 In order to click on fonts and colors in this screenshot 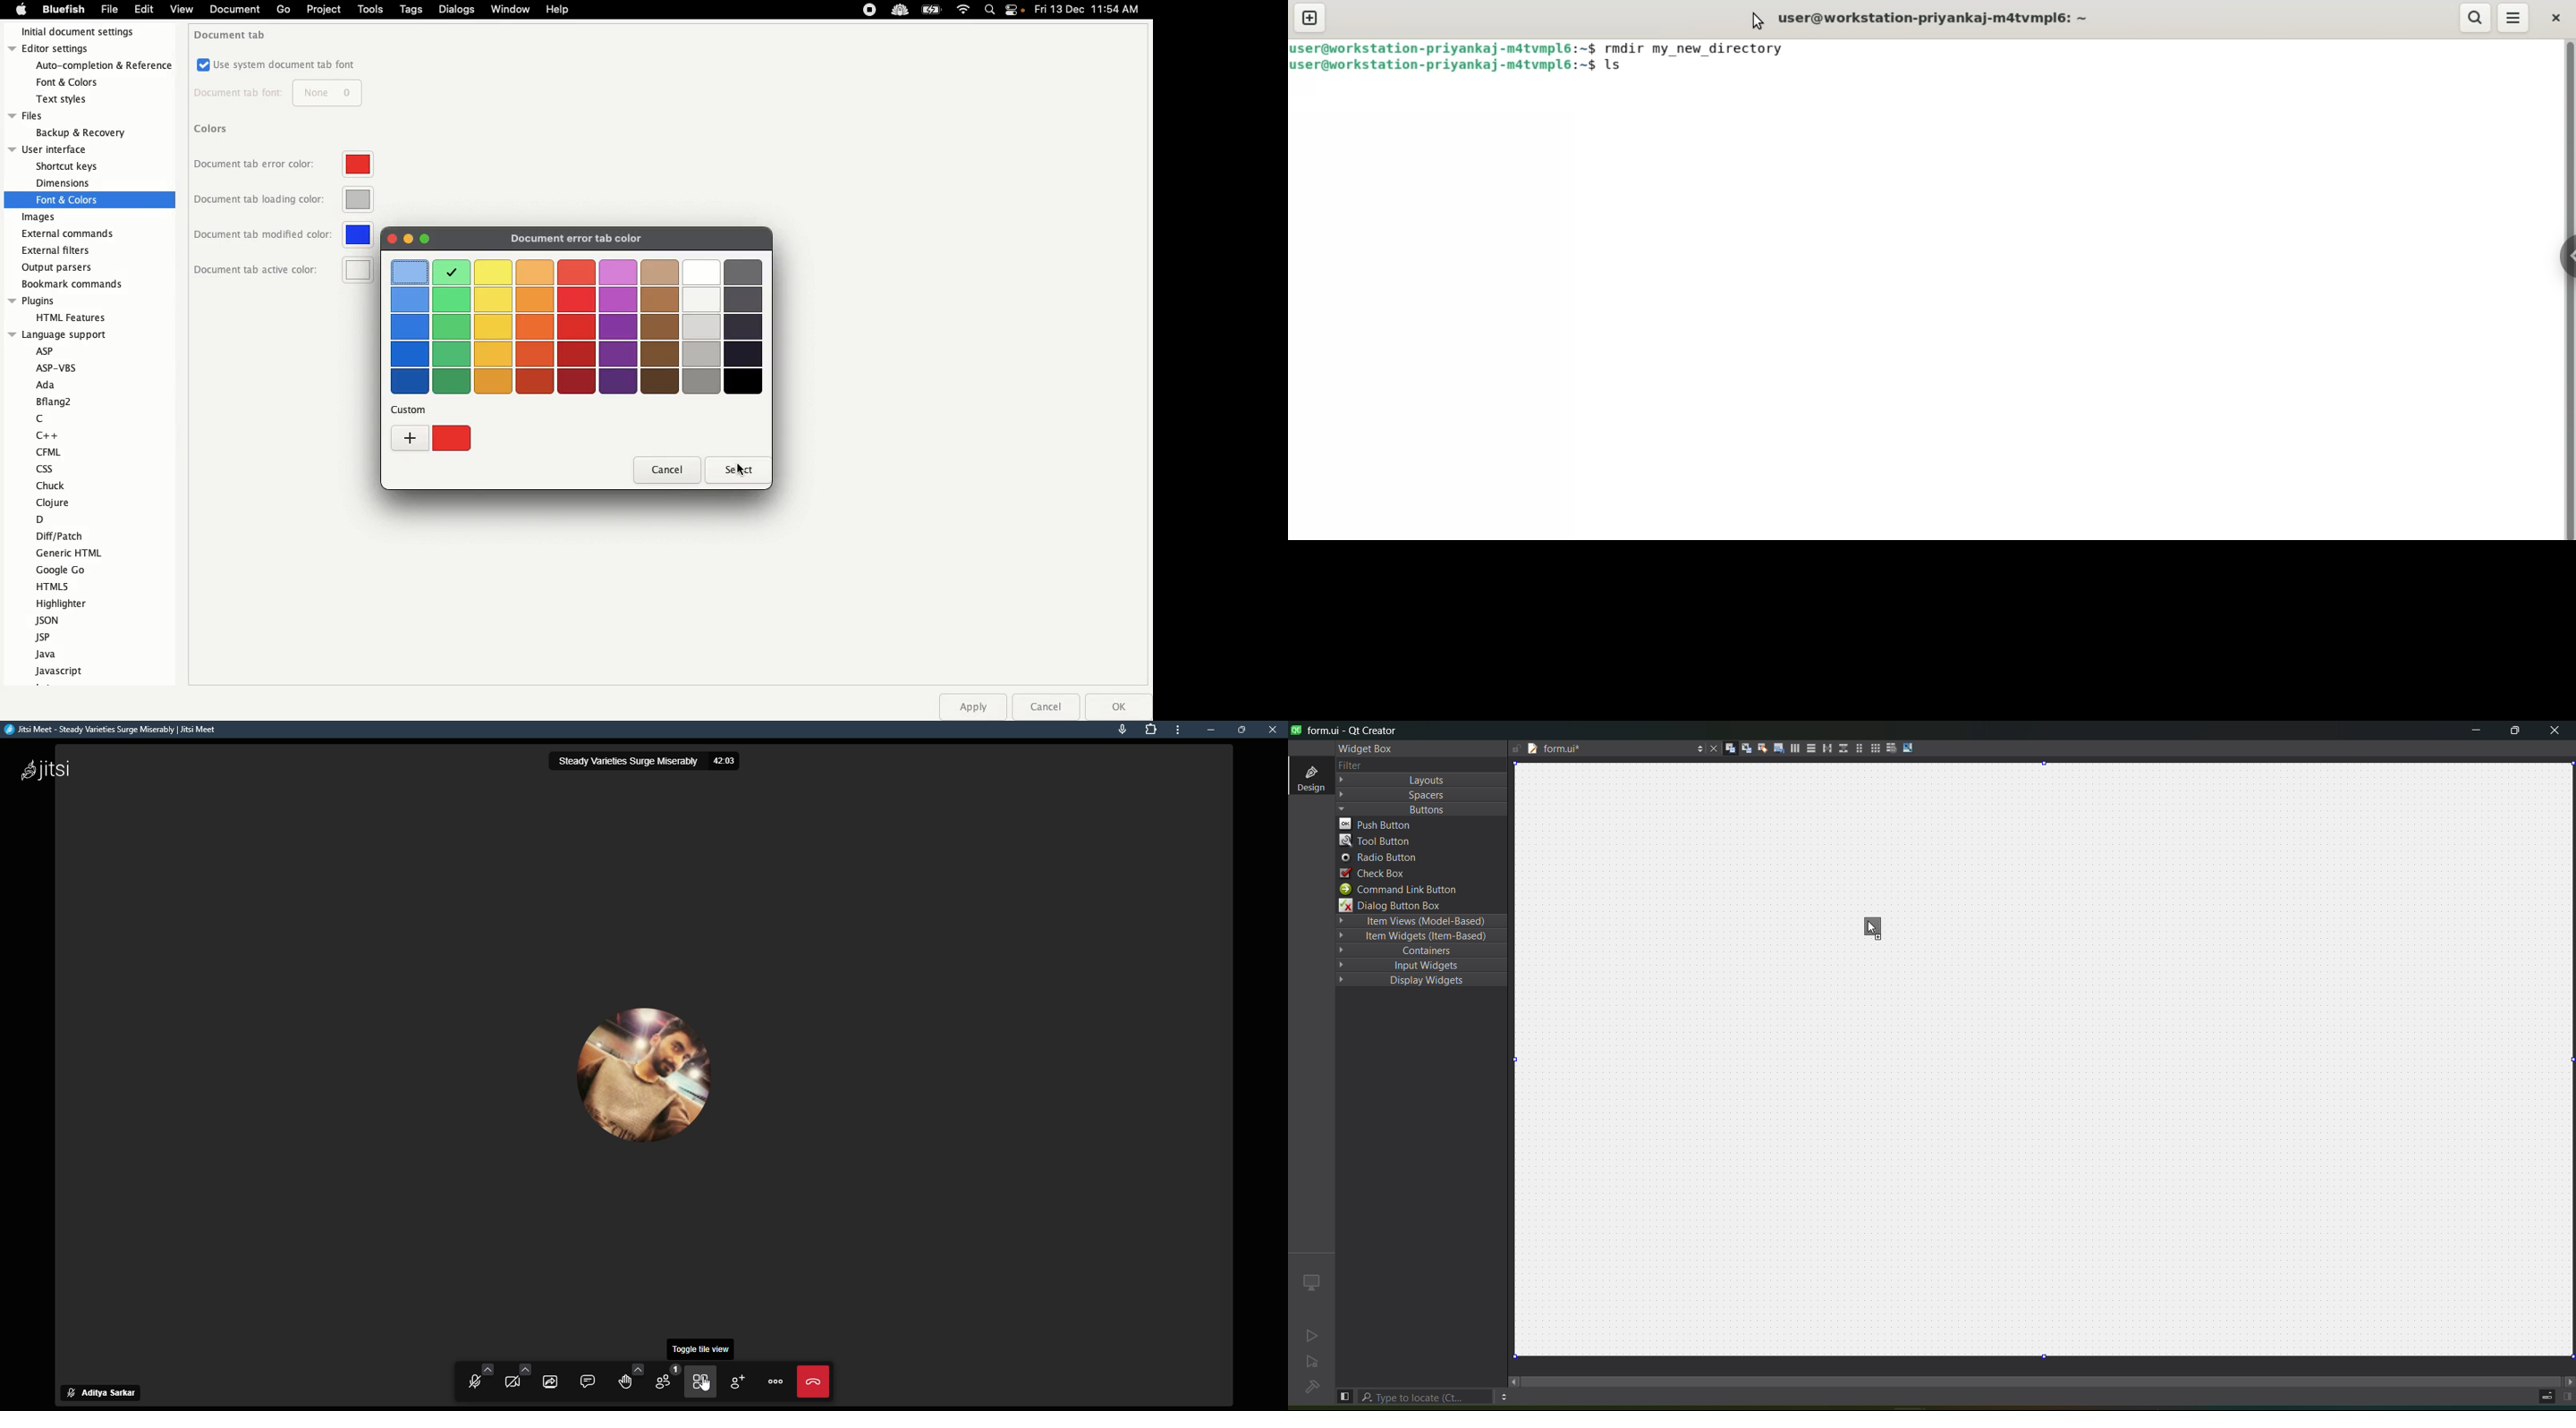, I will do `click(89, 199)`.